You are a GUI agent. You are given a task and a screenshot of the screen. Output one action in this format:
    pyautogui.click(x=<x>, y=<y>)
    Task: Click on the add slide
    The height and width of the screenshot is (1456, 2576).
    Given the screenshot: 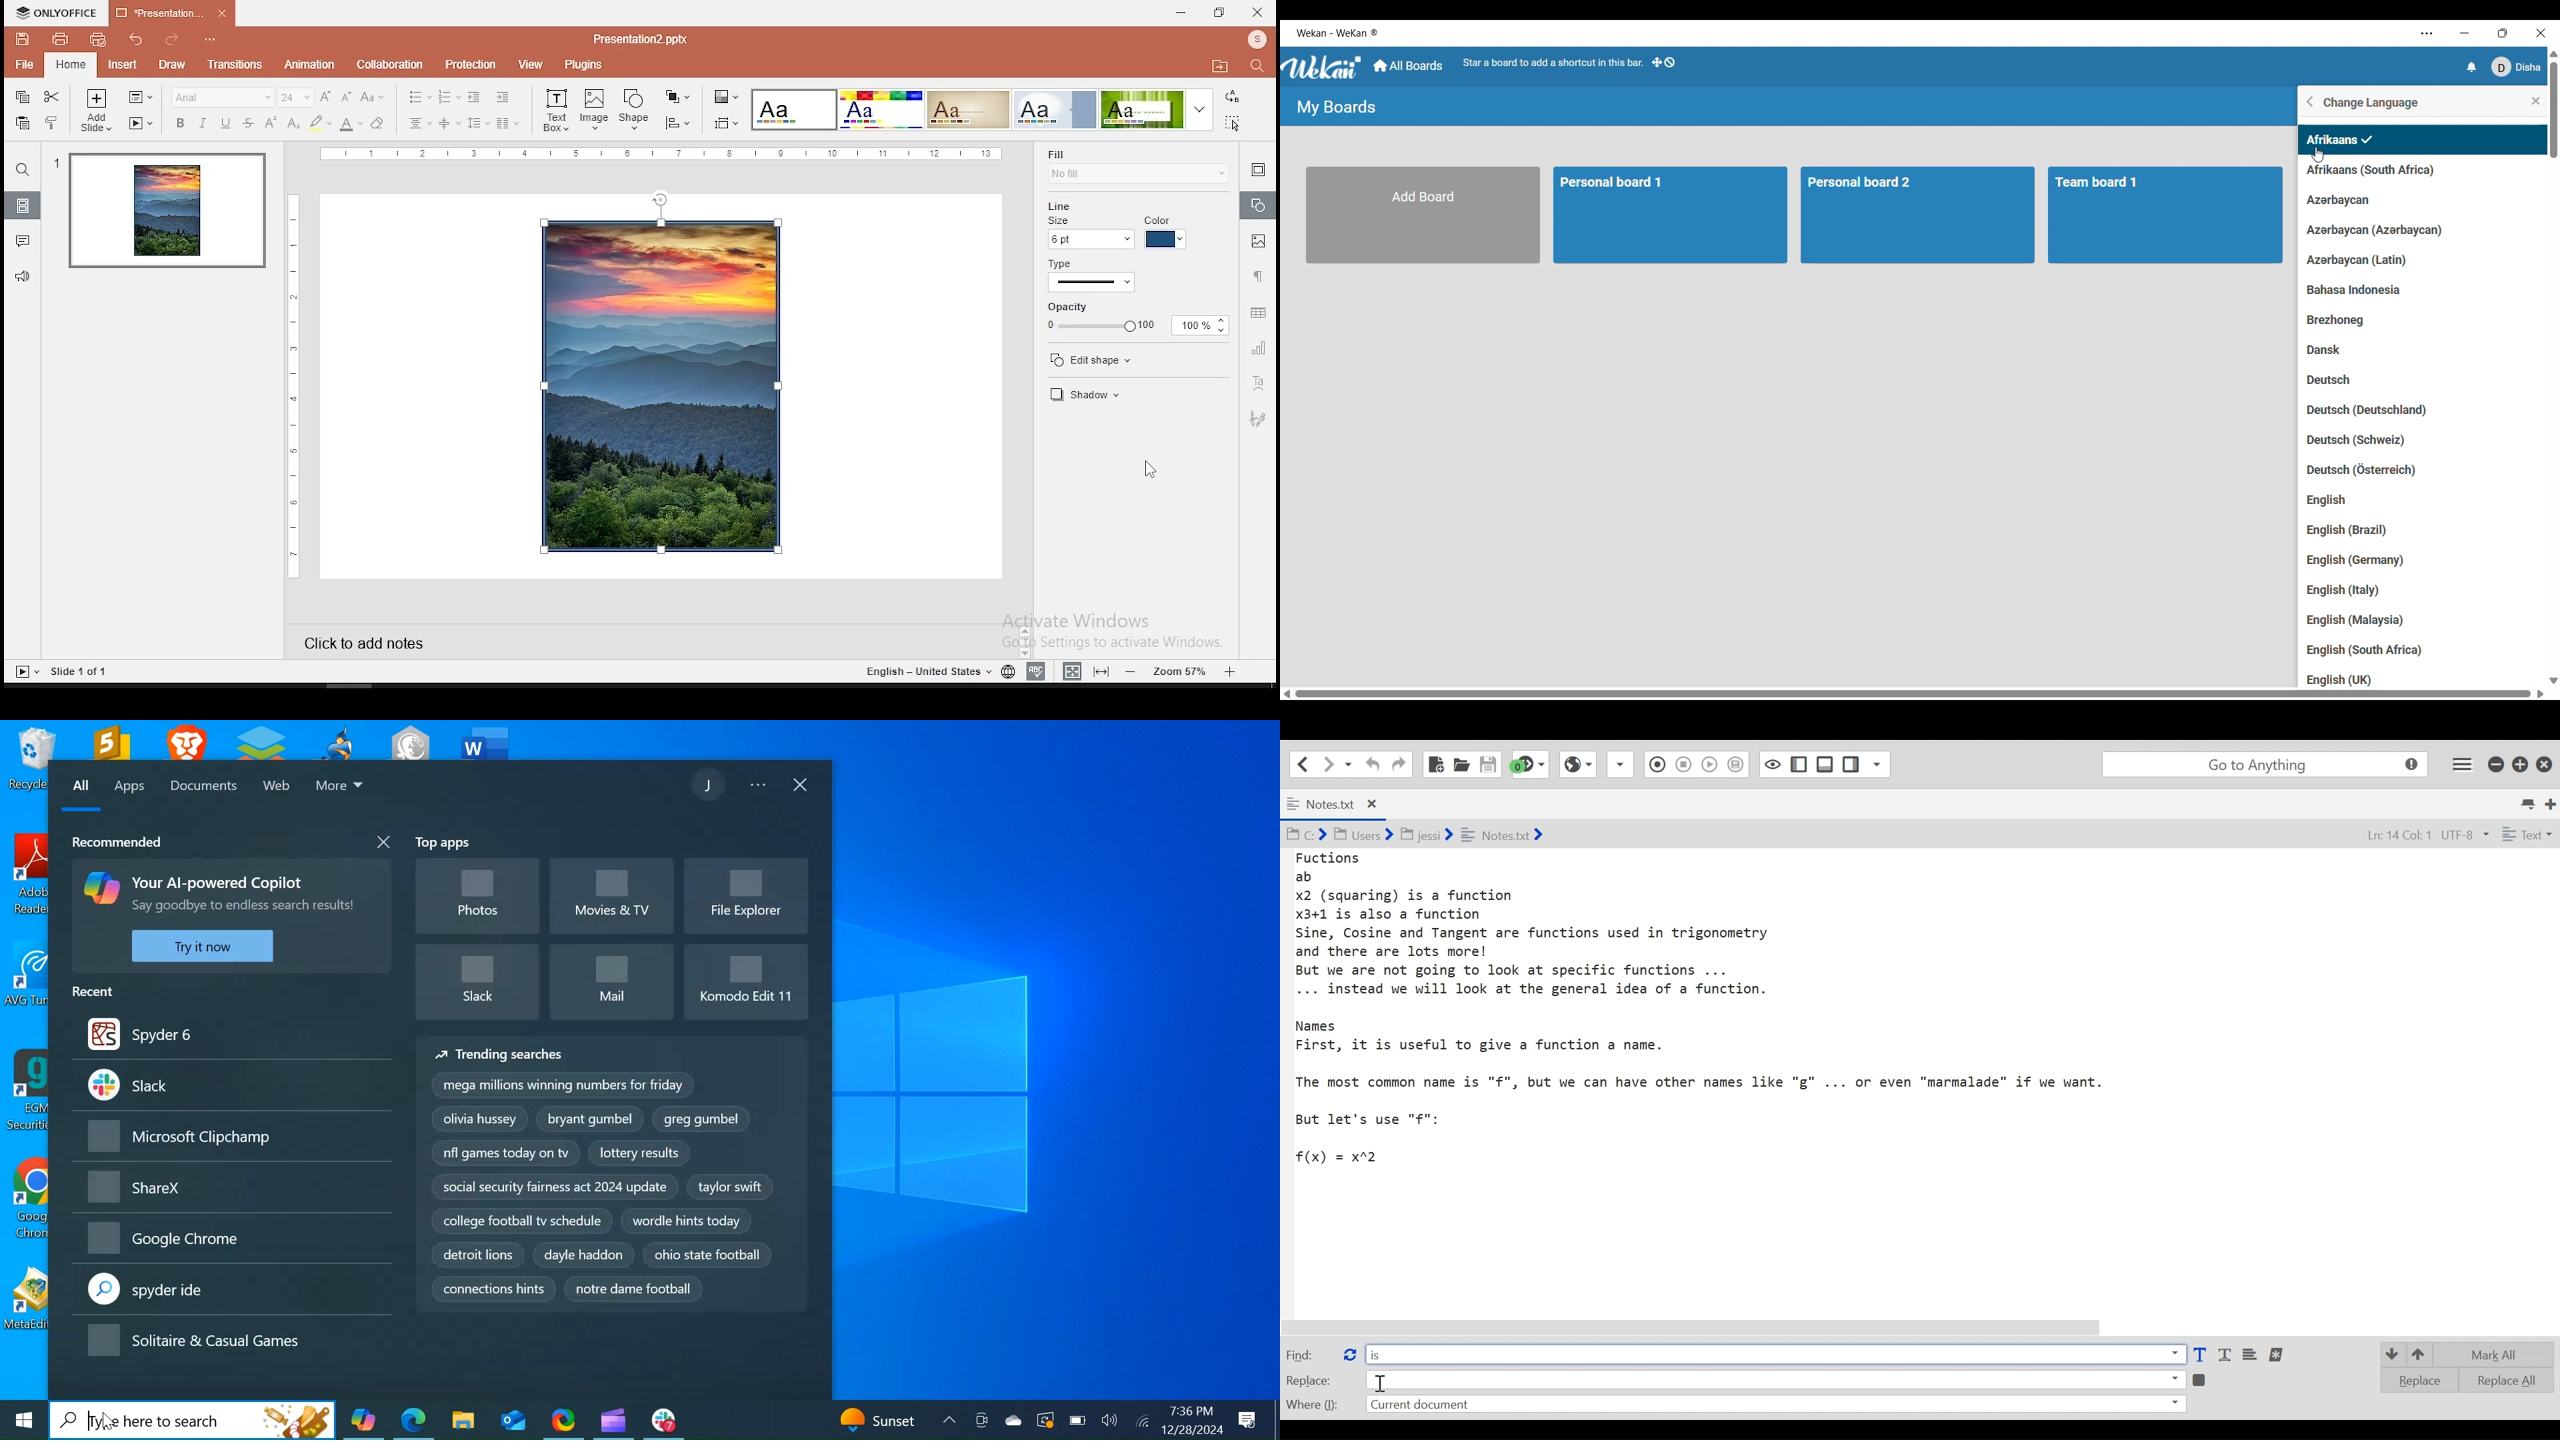 What is the action you would take?
    pyautogui.click(x=95, y=110)
    